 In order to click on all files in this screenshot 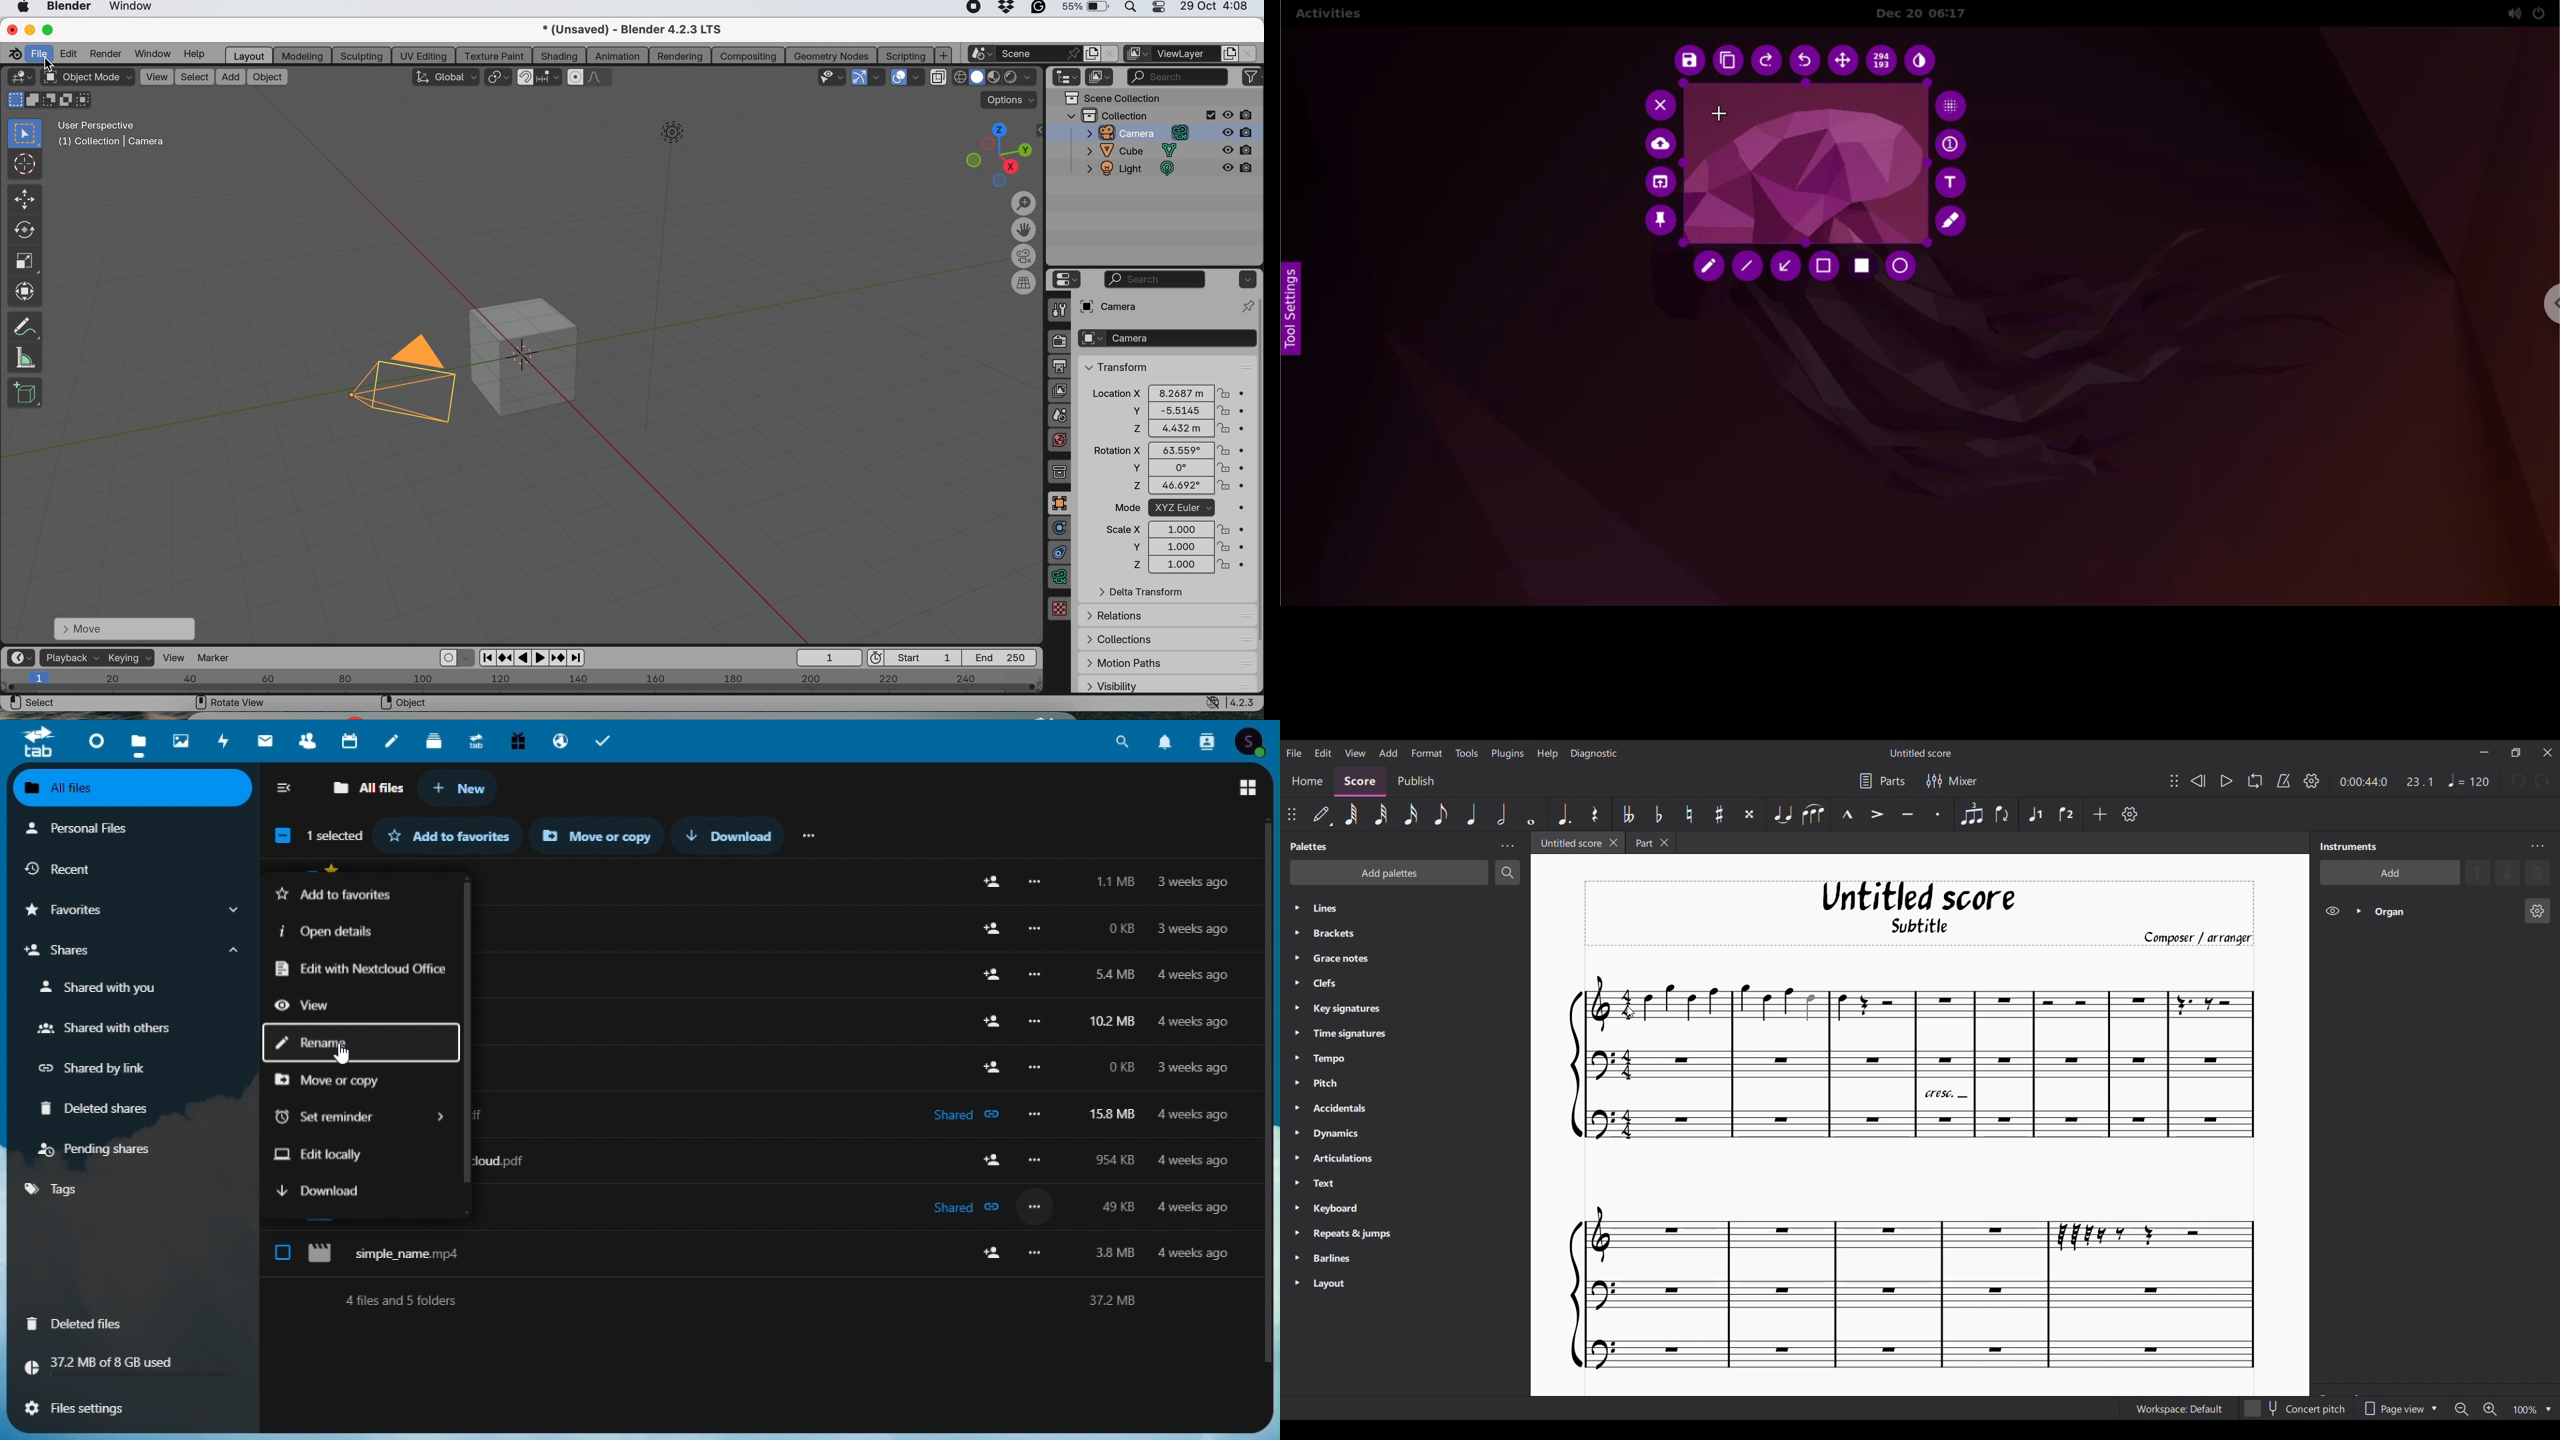, I will do `click(367, 789)`.